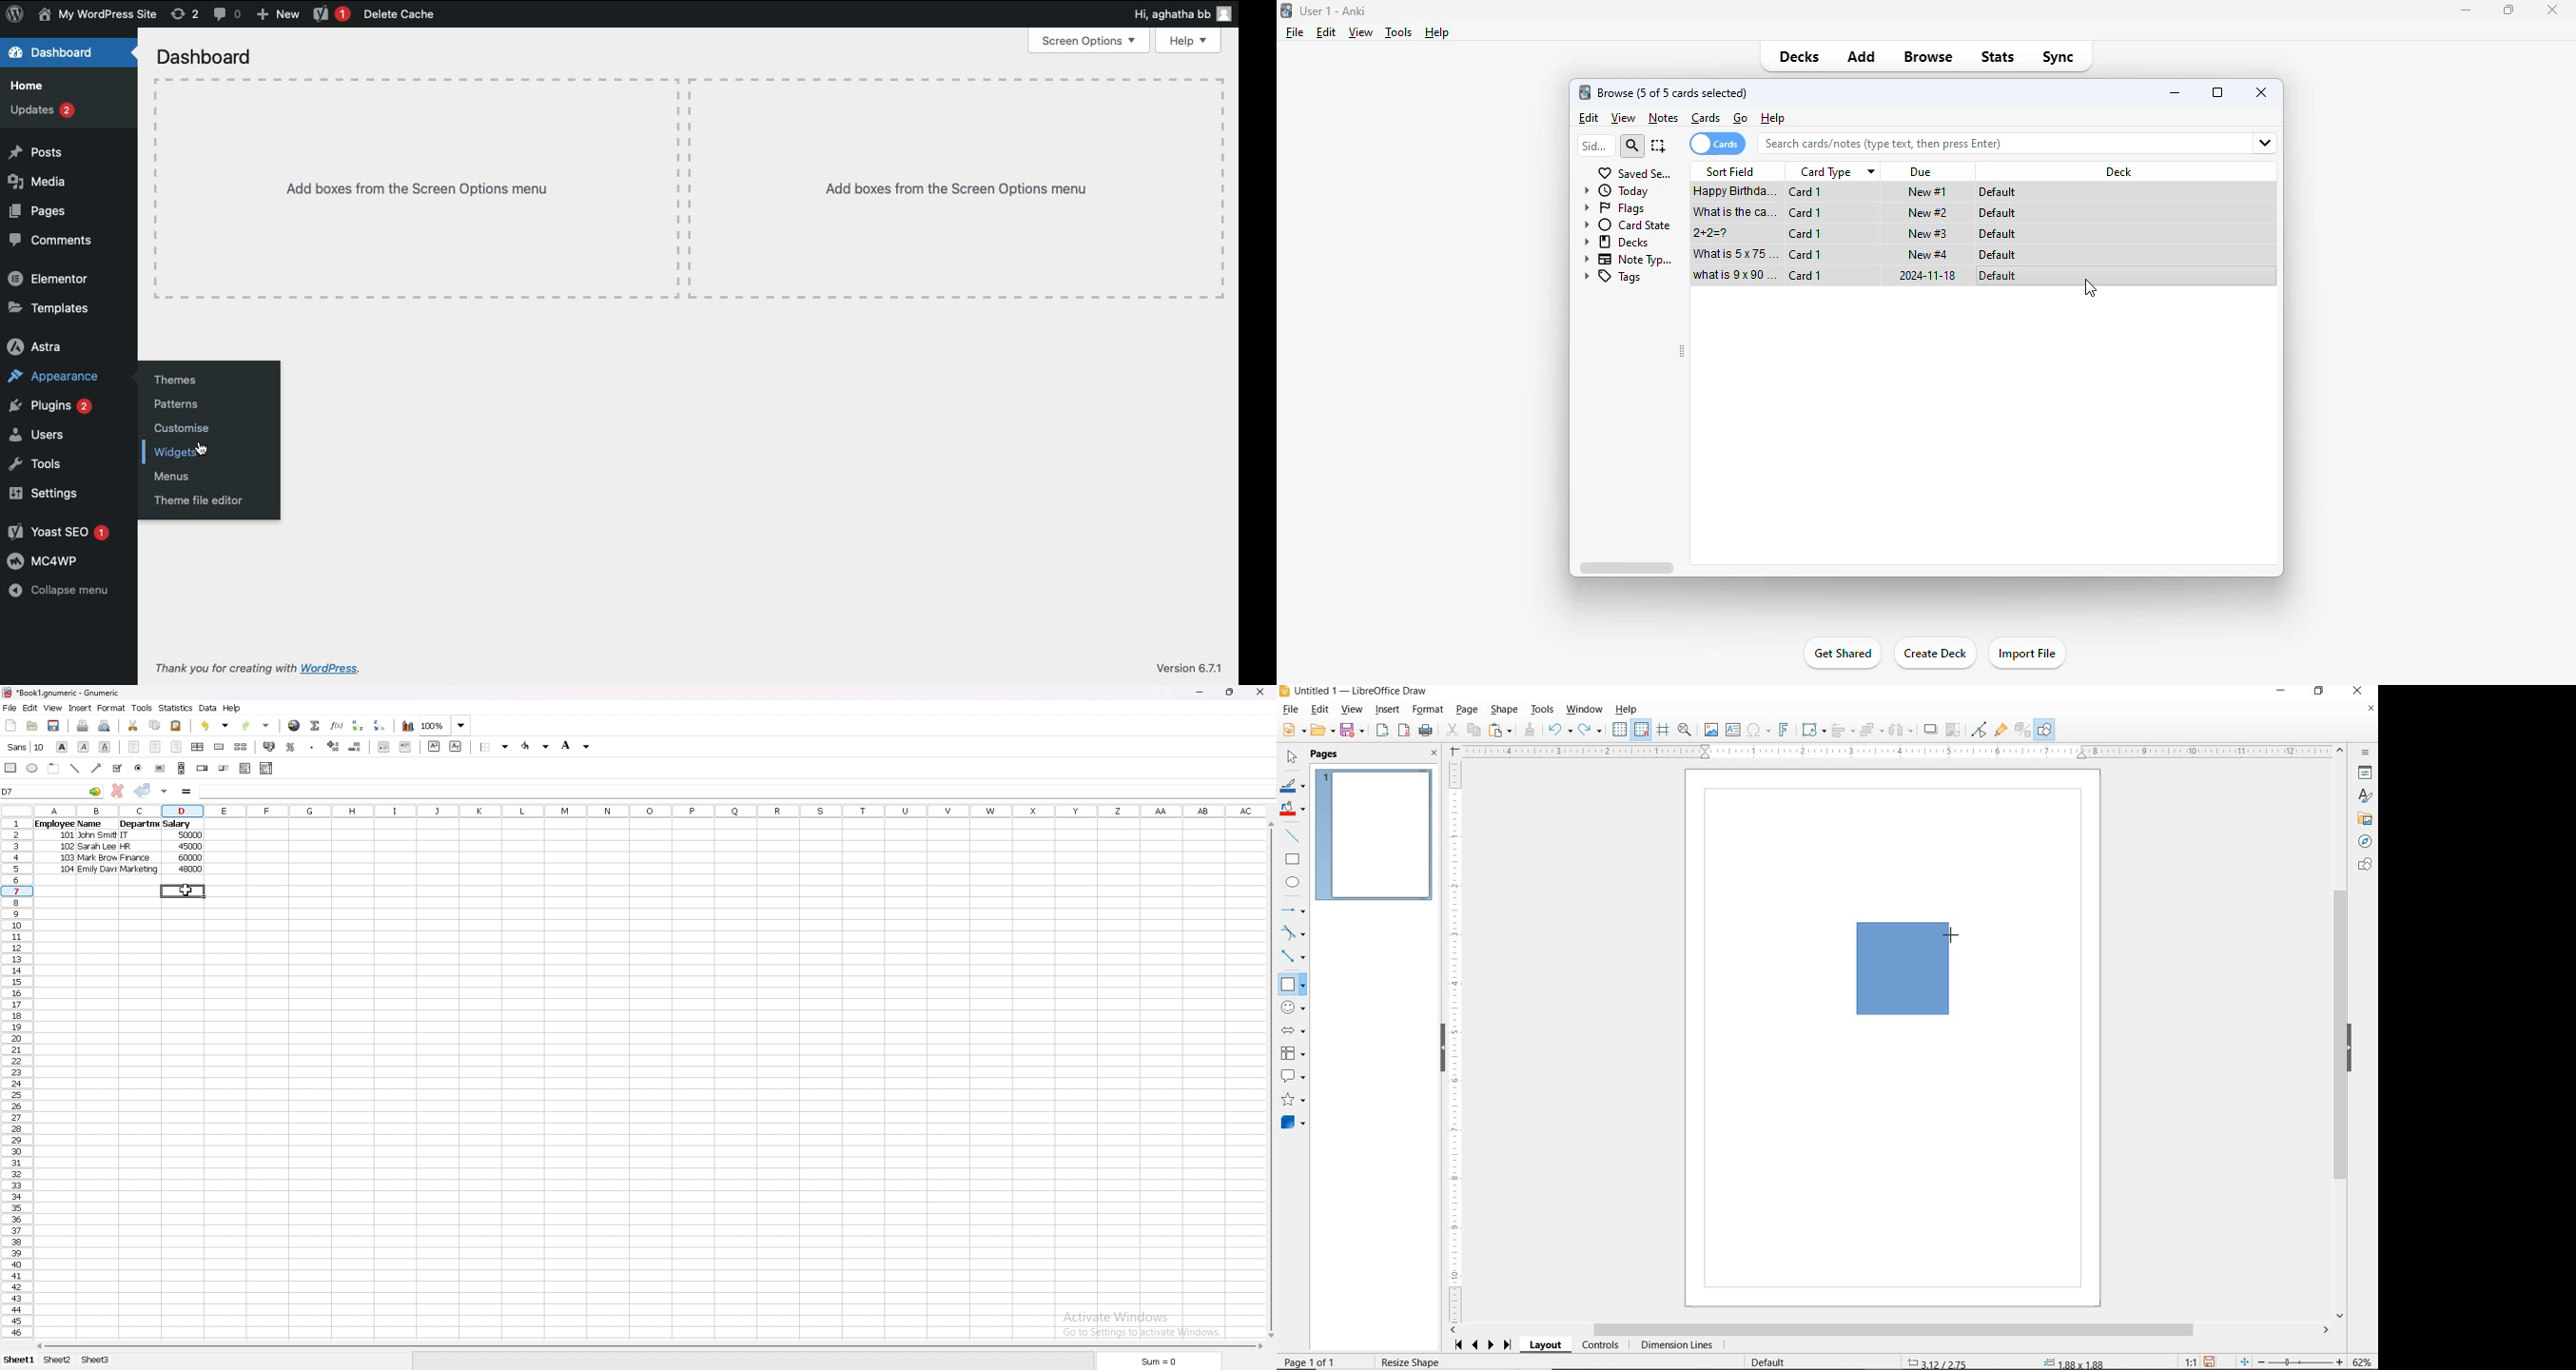 The width and height of the screenshot is (2576, 1372). What do you see at coordinates (2343, 1032) in the screenshot?
I see `SCROLLBAR` at bounding box center [2343, 1032].